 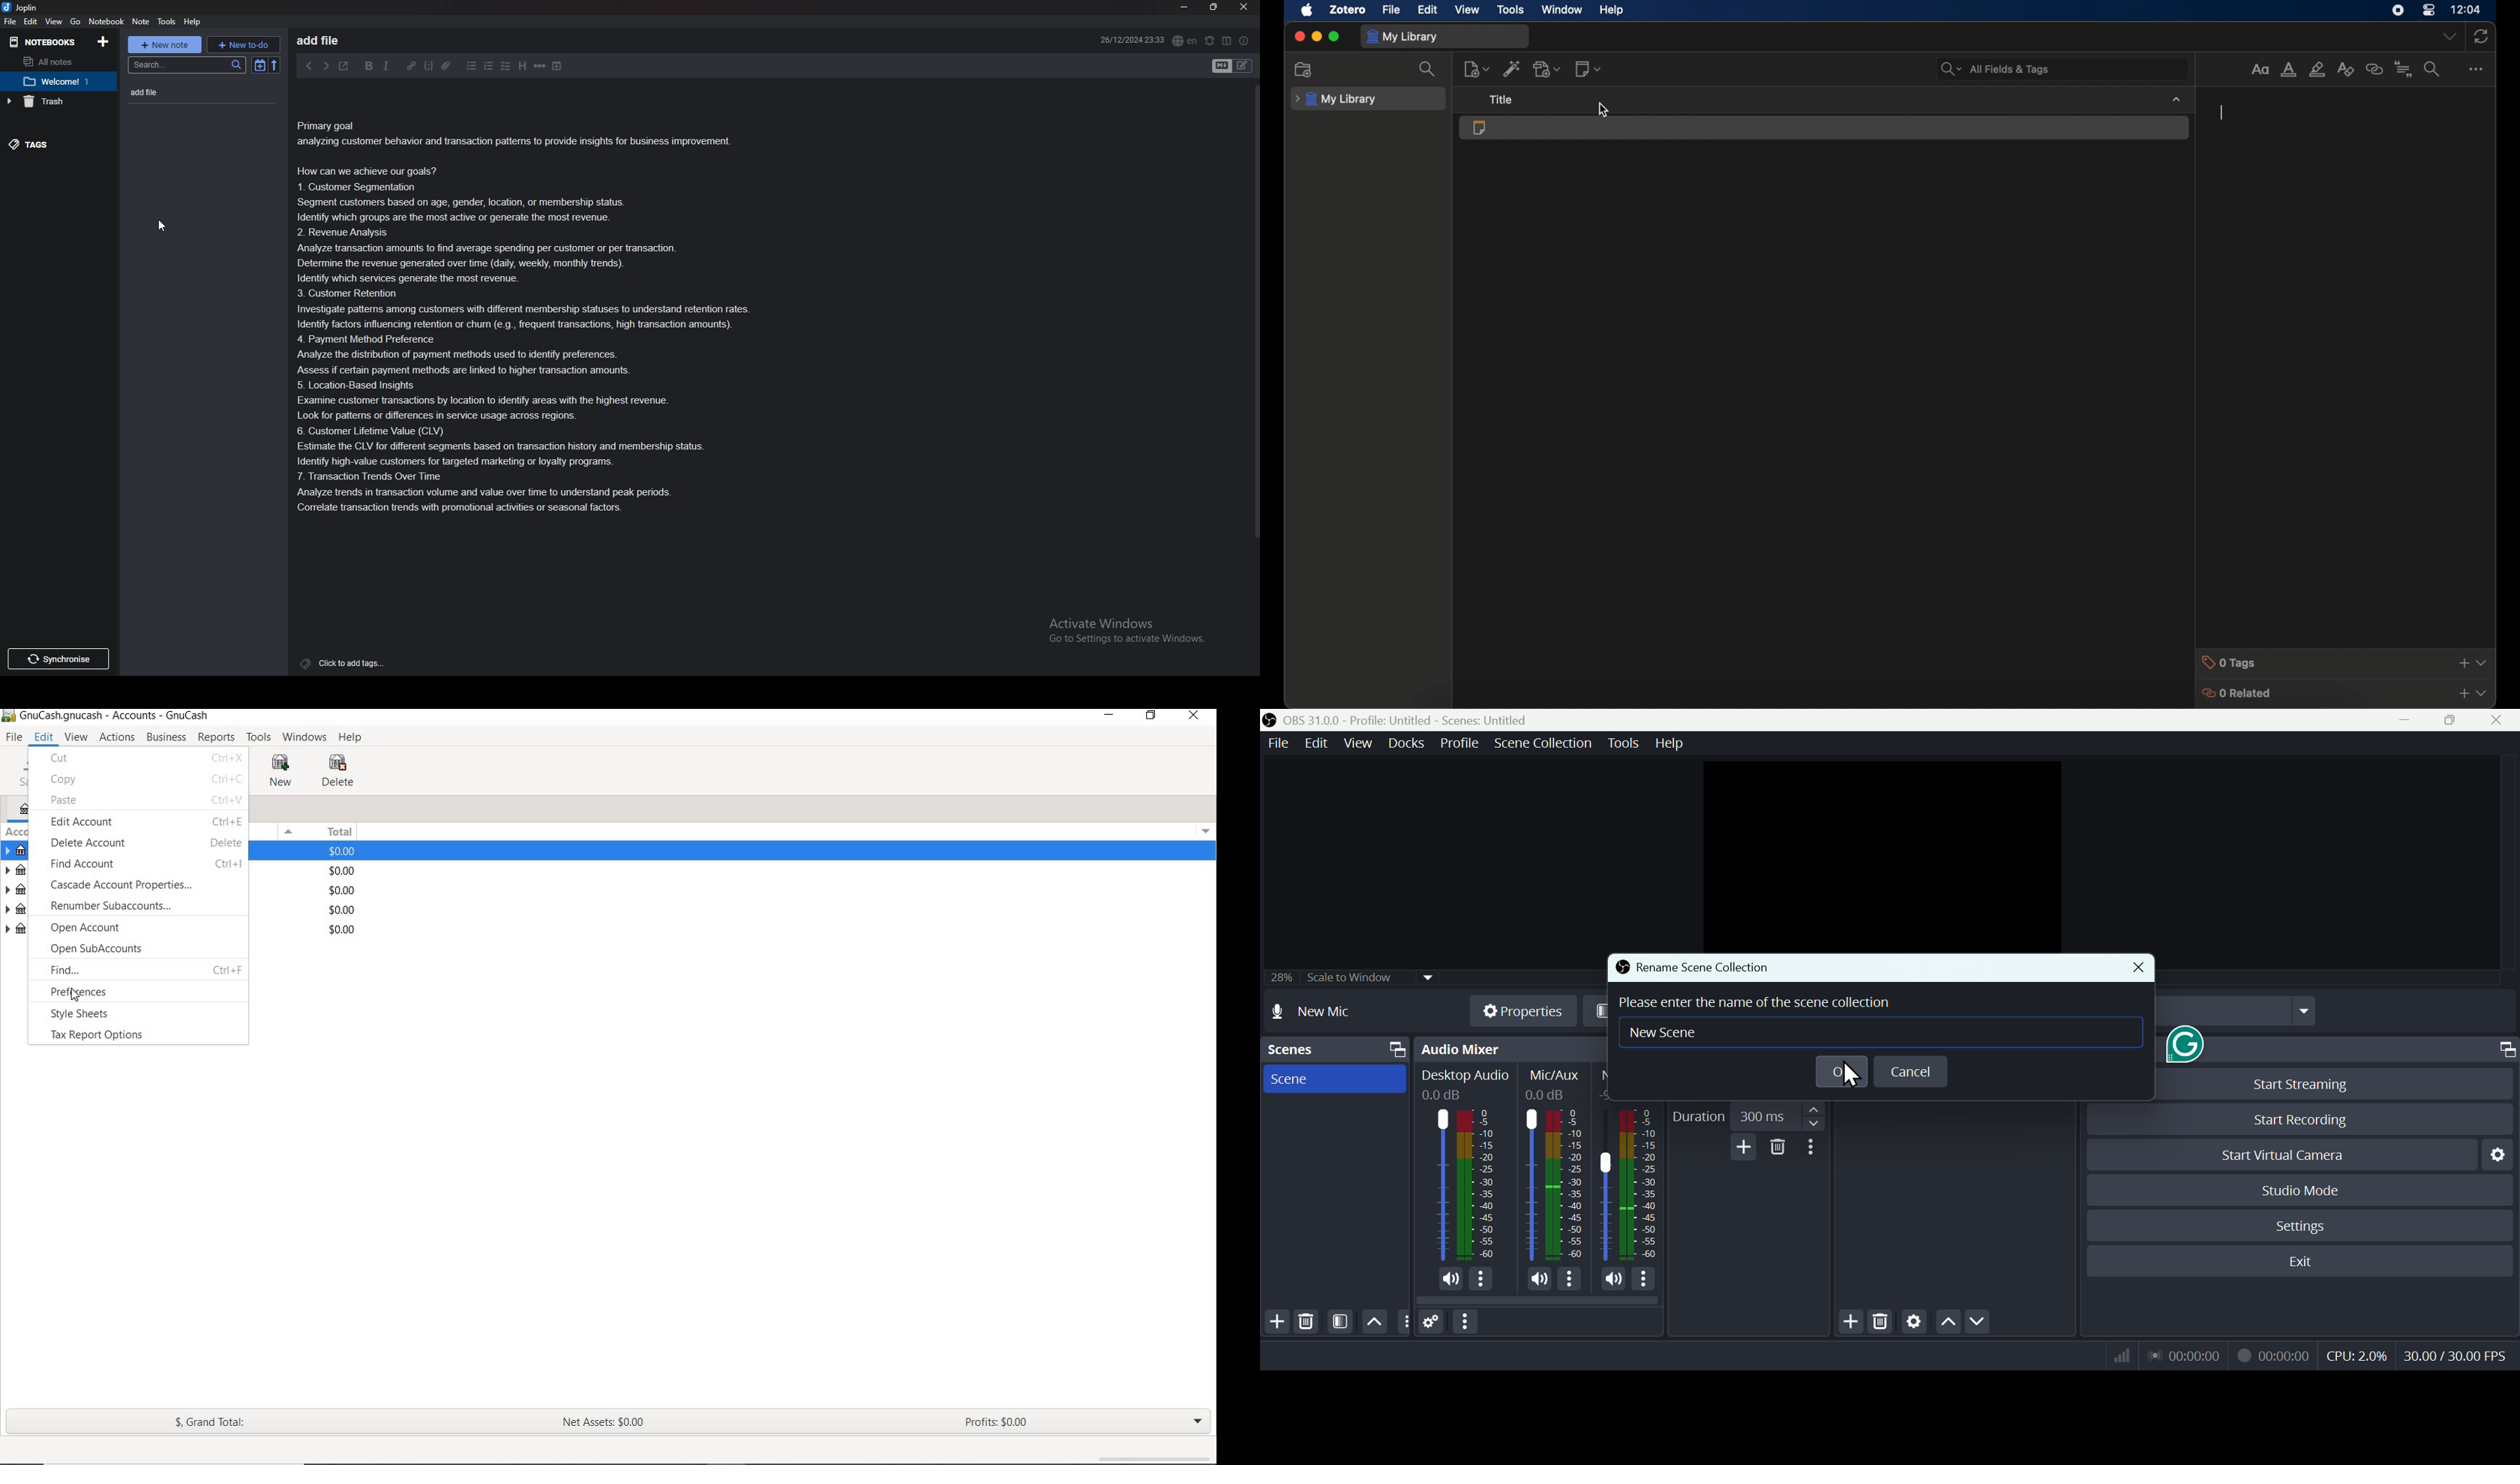 What do you see at coordinates (11, 22) in the screenshot?
I see `file` at bounding box center [11, 22].